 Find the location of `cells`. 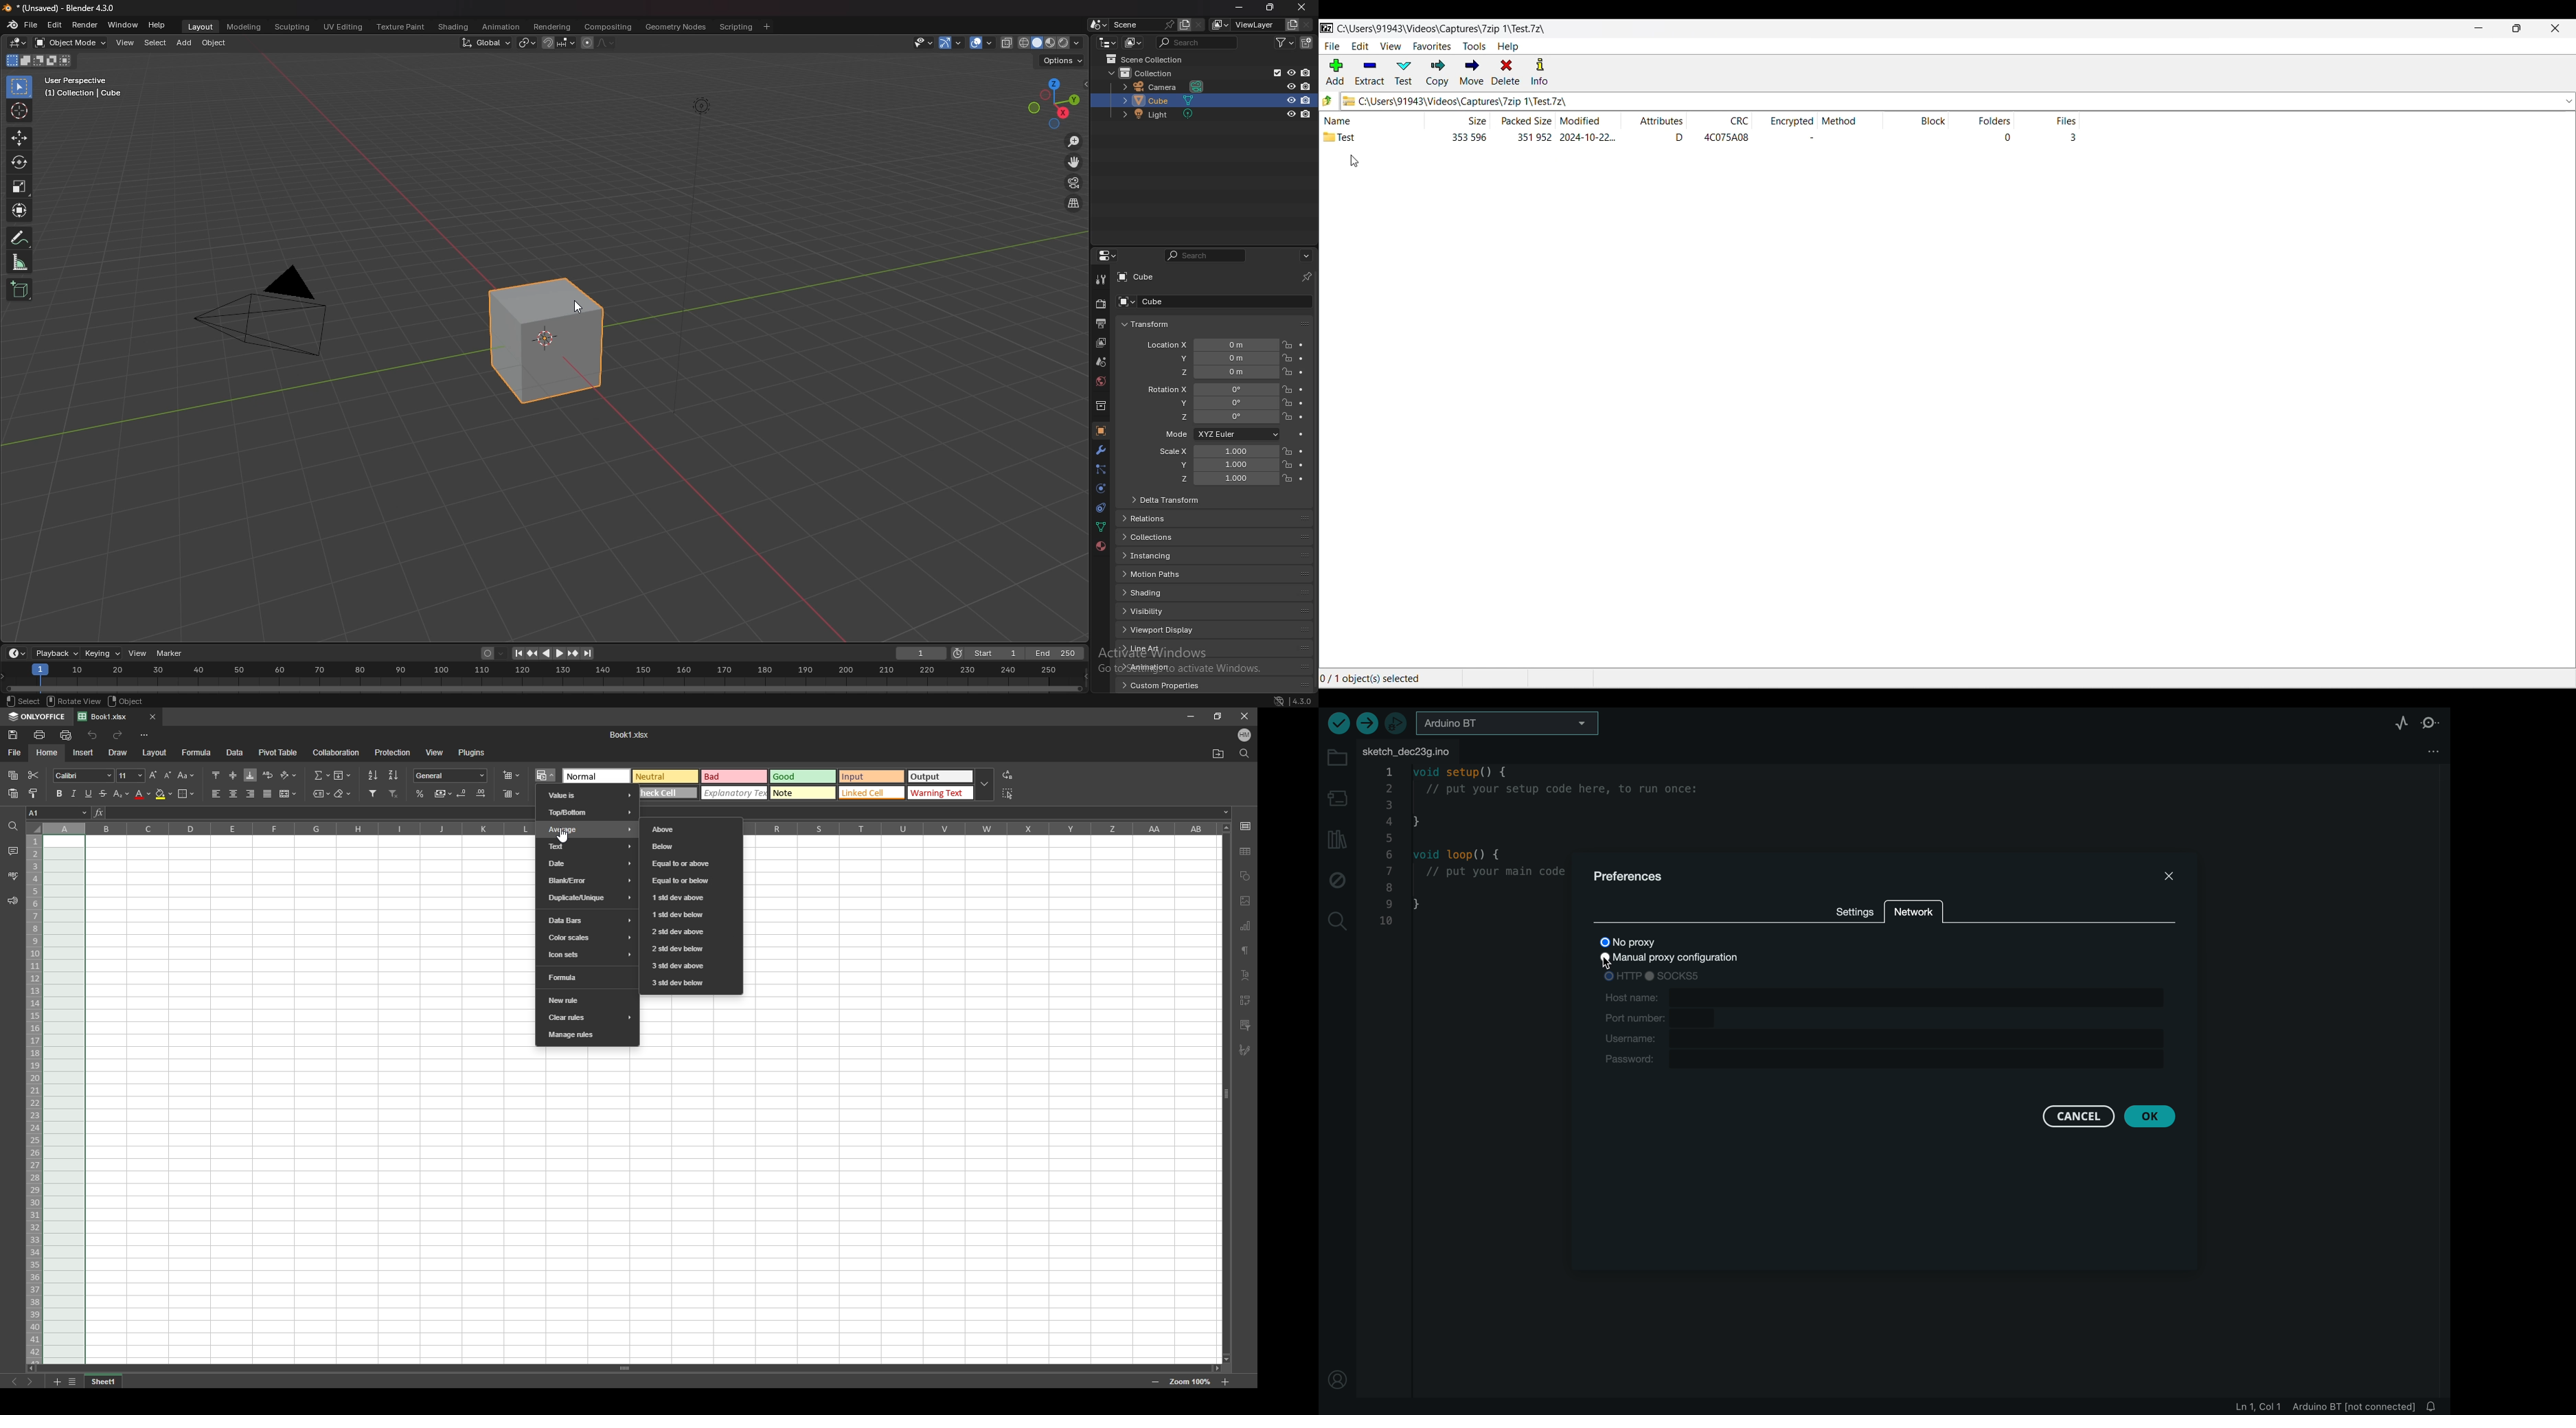

cells is located at coordinates (640, 1207).